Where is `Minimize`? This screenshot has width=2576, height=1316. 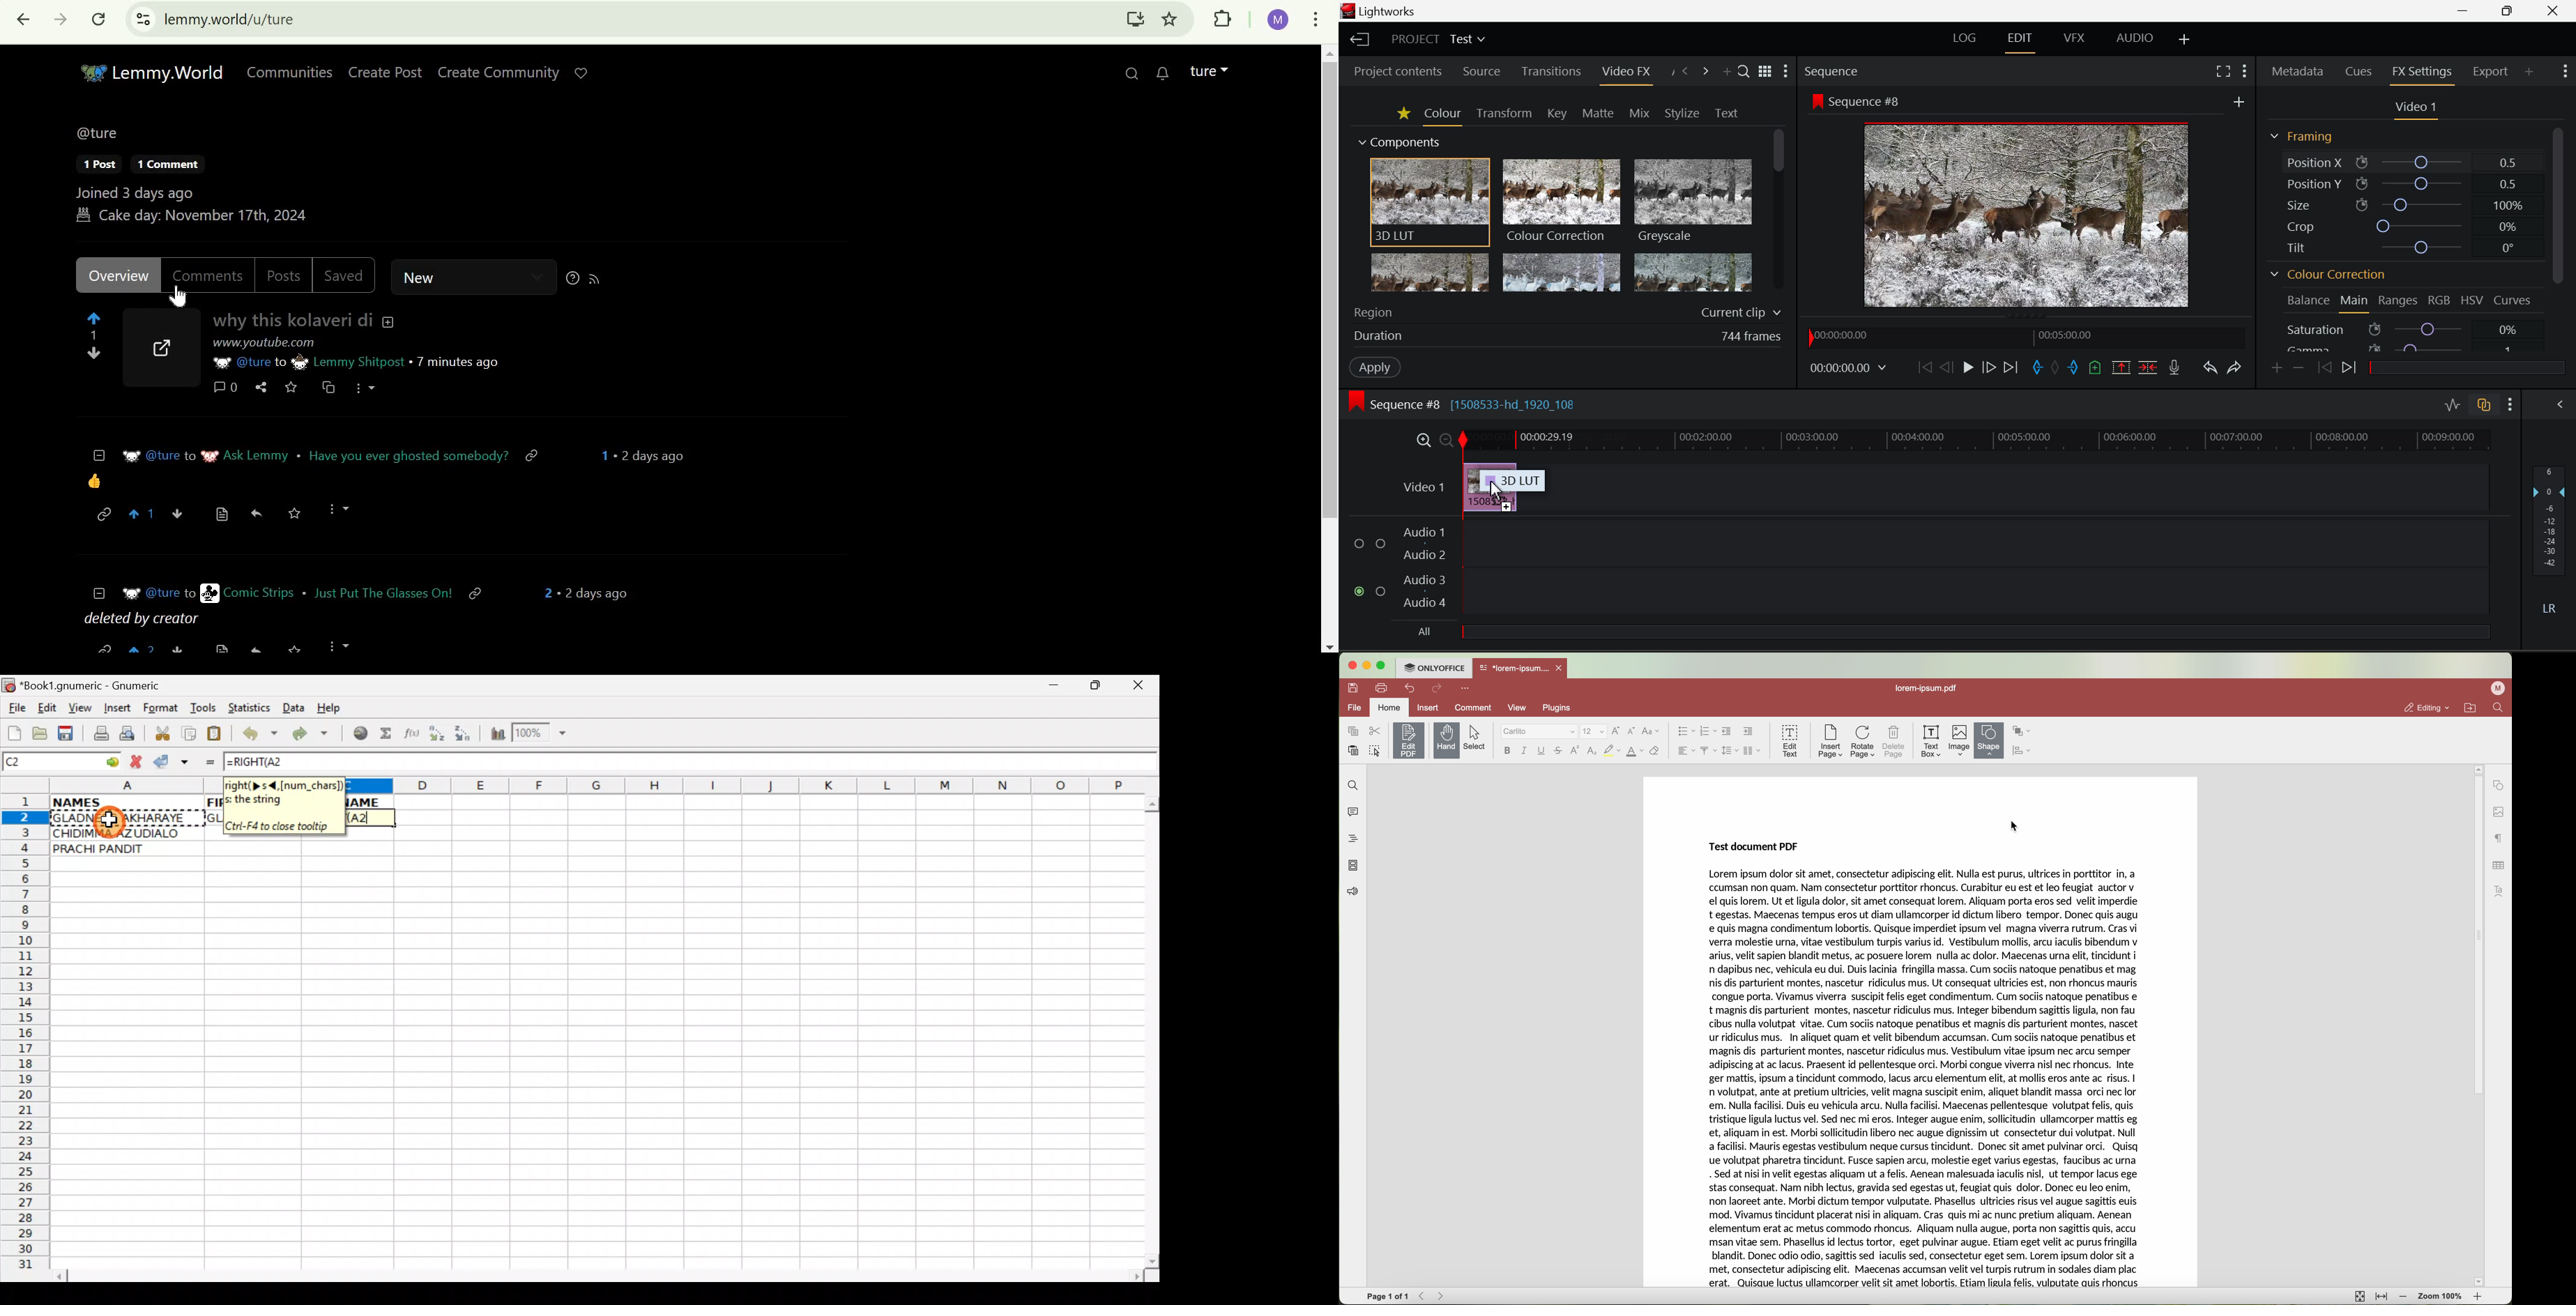
Minimize is located at coordinates (2510, 11).